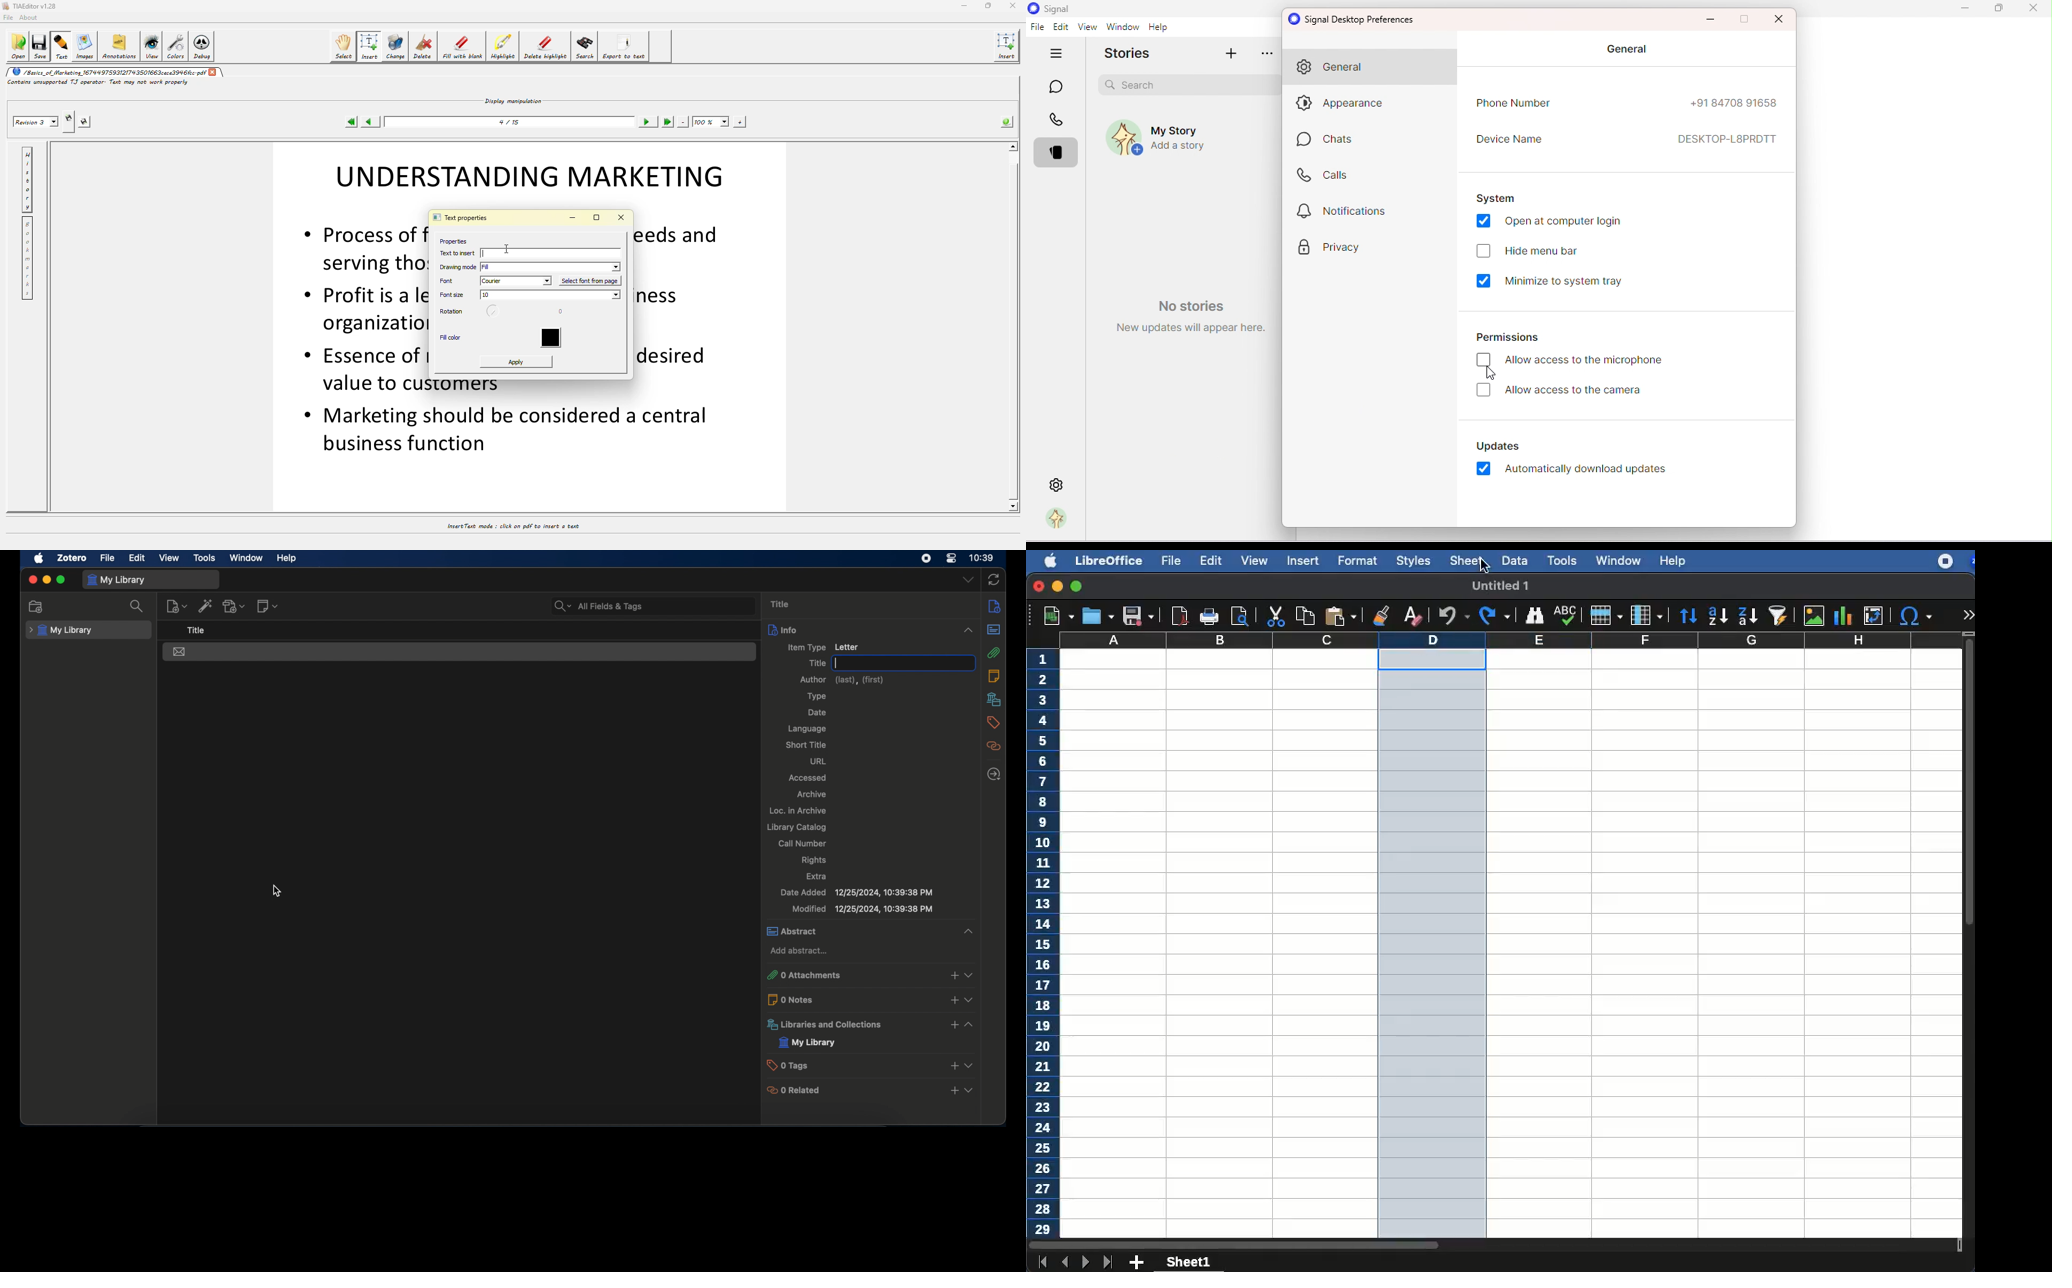  Describe the element at coordinates (1045, 561) in the screenshot. I see `apple` at that location.